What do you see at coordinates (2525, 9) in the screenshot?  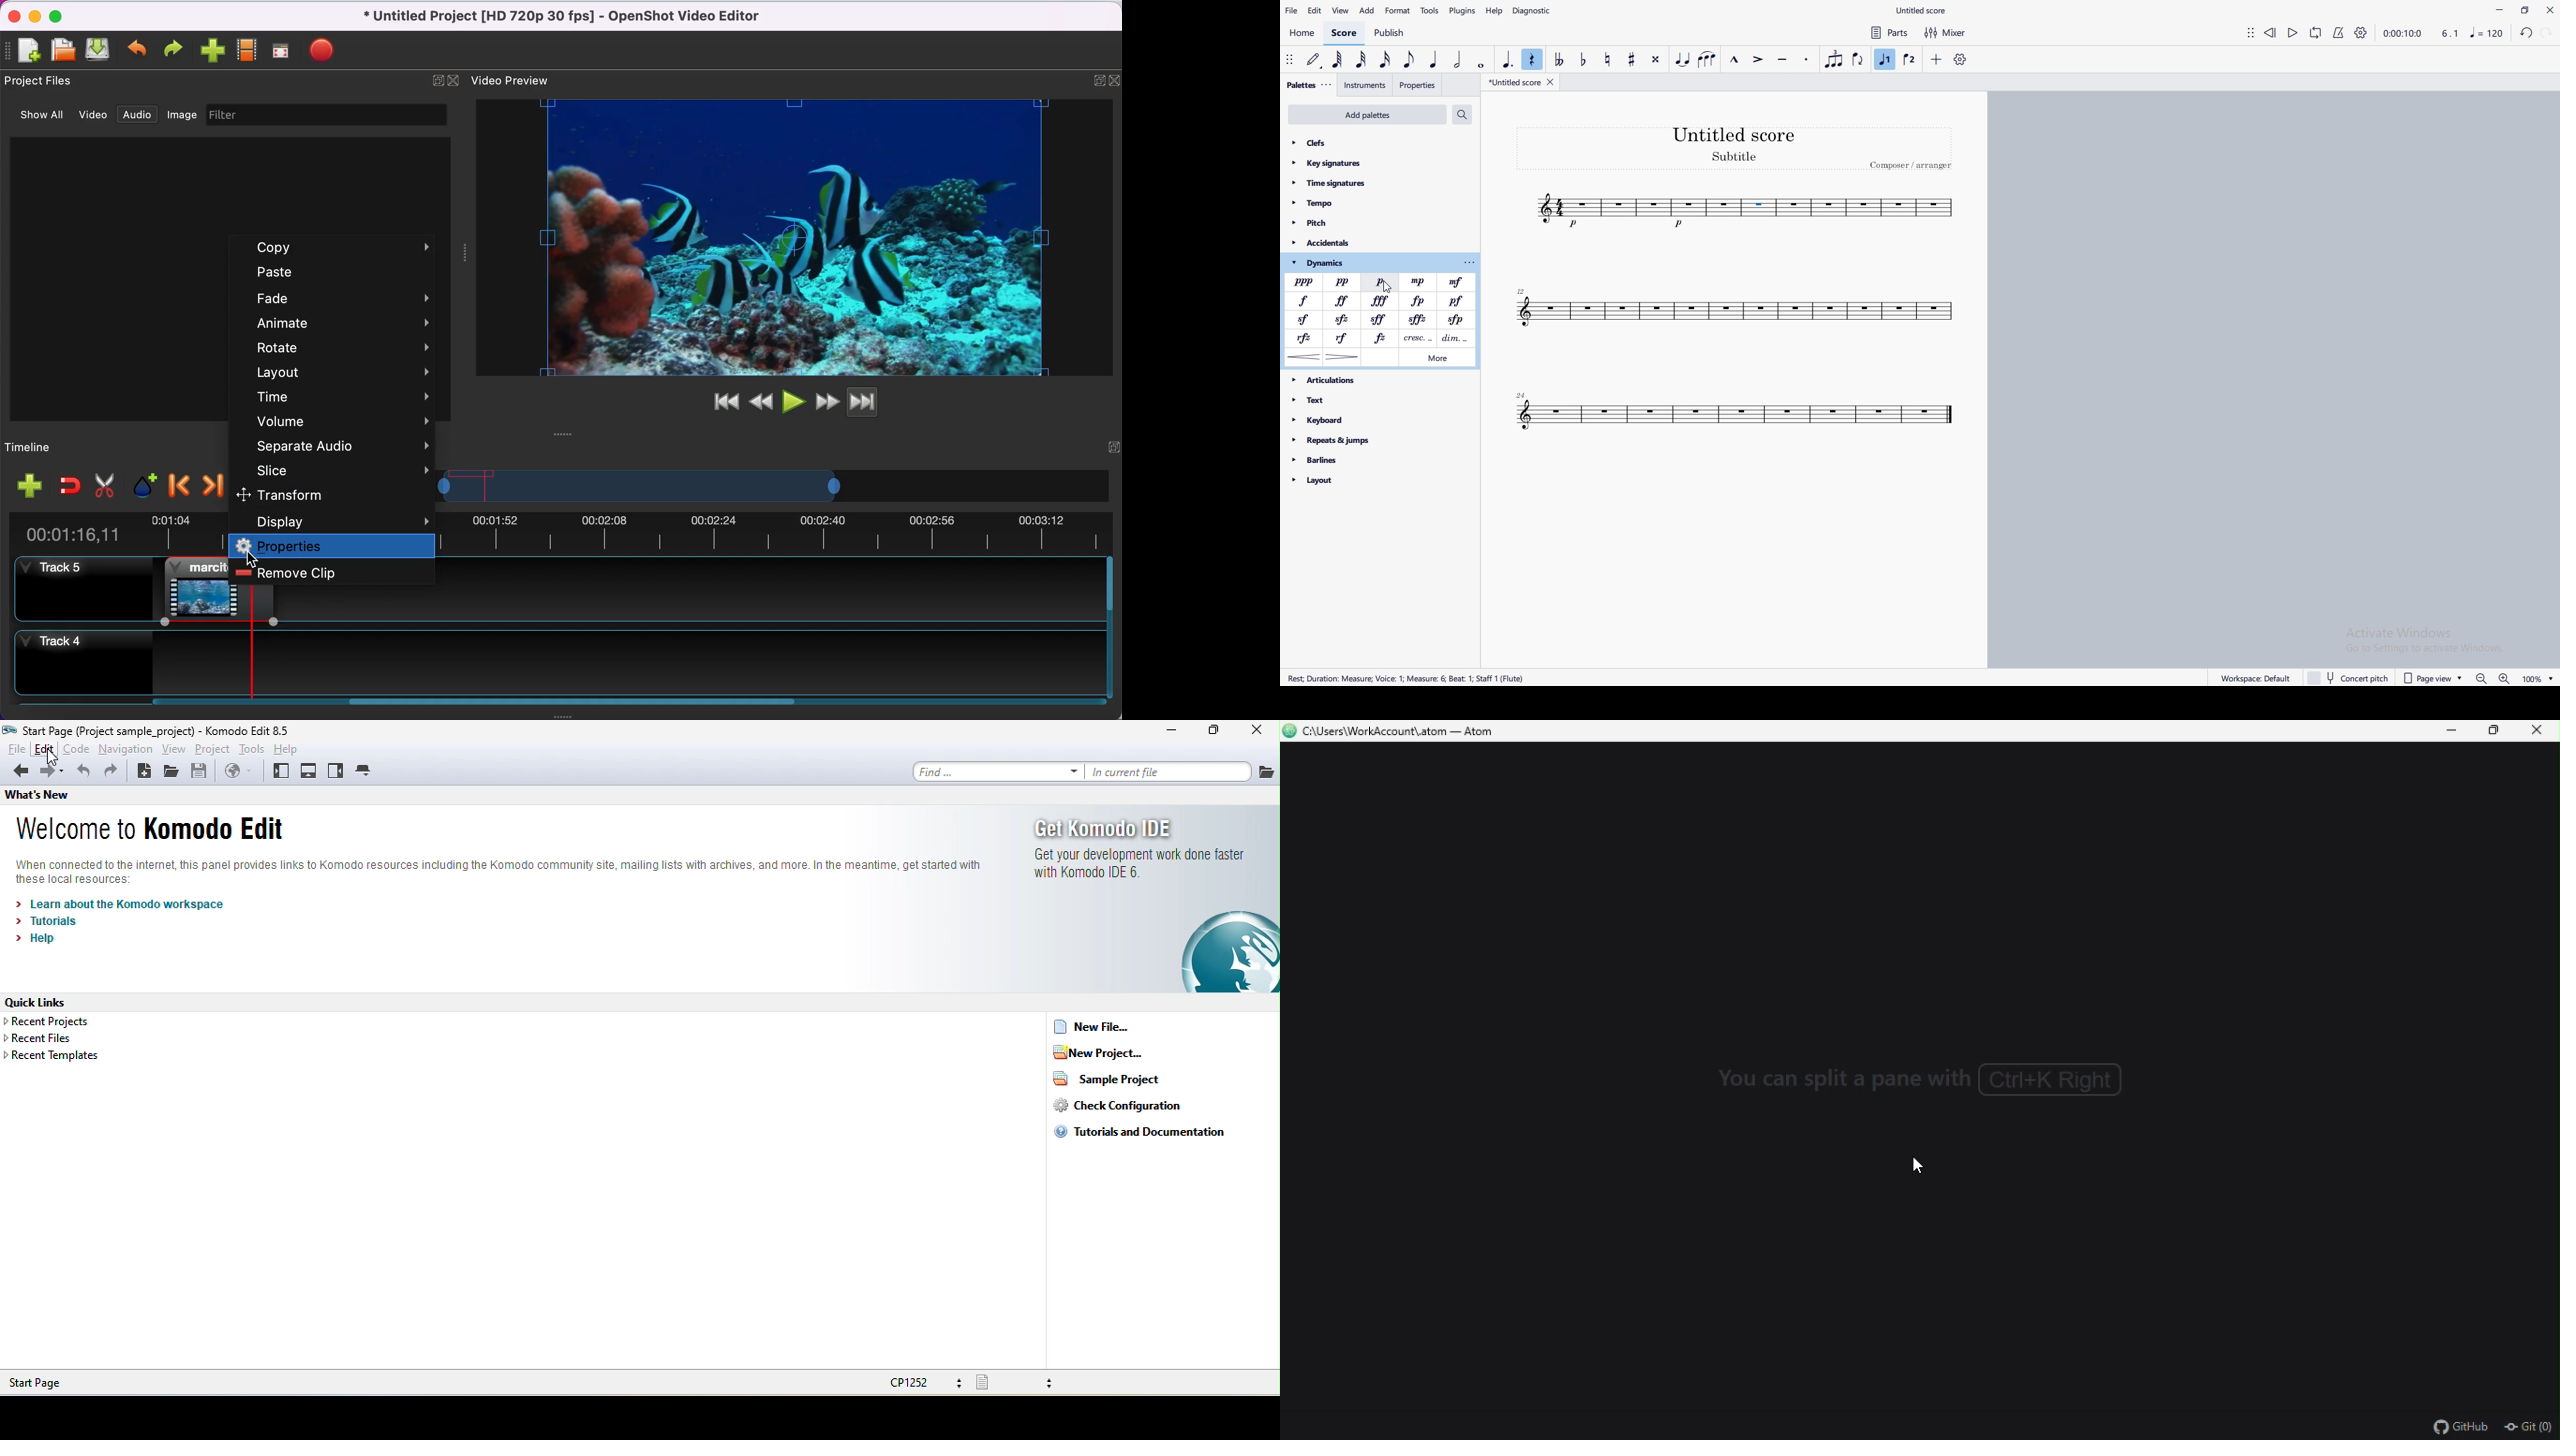 I see `maximize` at bounding box center [2525, 9].